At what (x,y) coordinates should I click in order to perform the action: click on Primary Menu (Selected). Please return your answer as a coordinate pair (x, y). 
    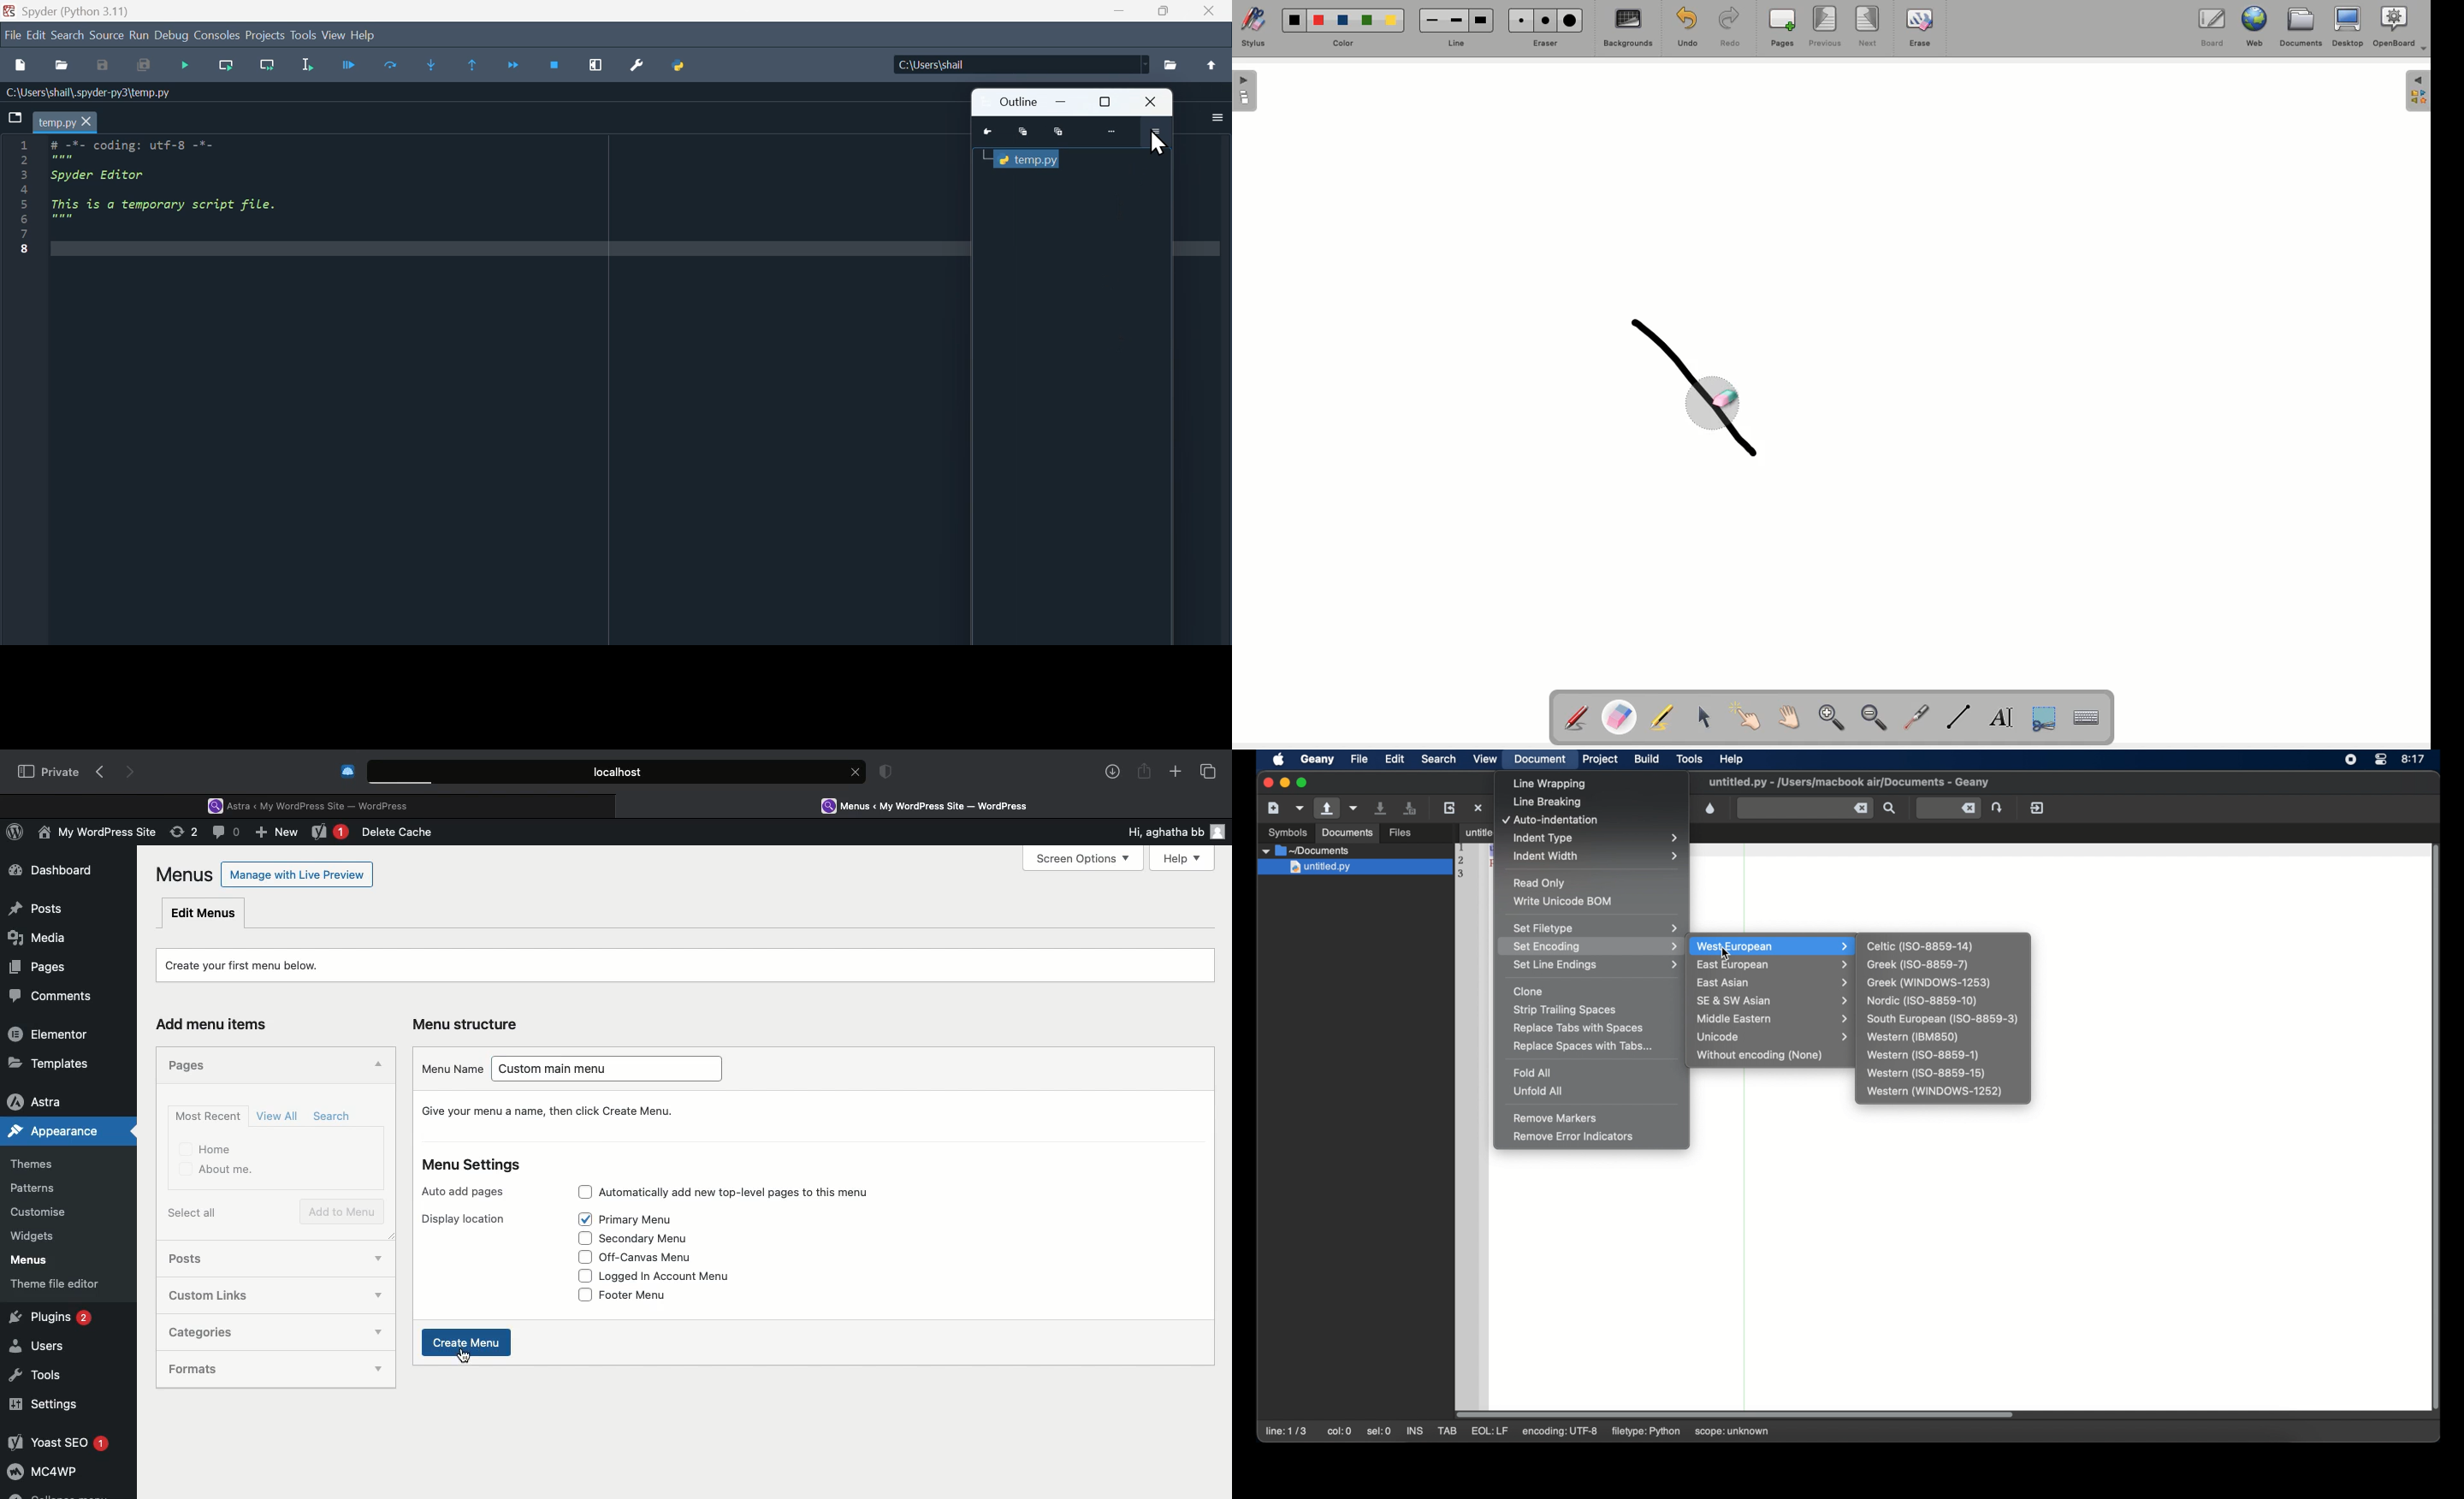
    Looking at the image, I should click on (648, 1220).